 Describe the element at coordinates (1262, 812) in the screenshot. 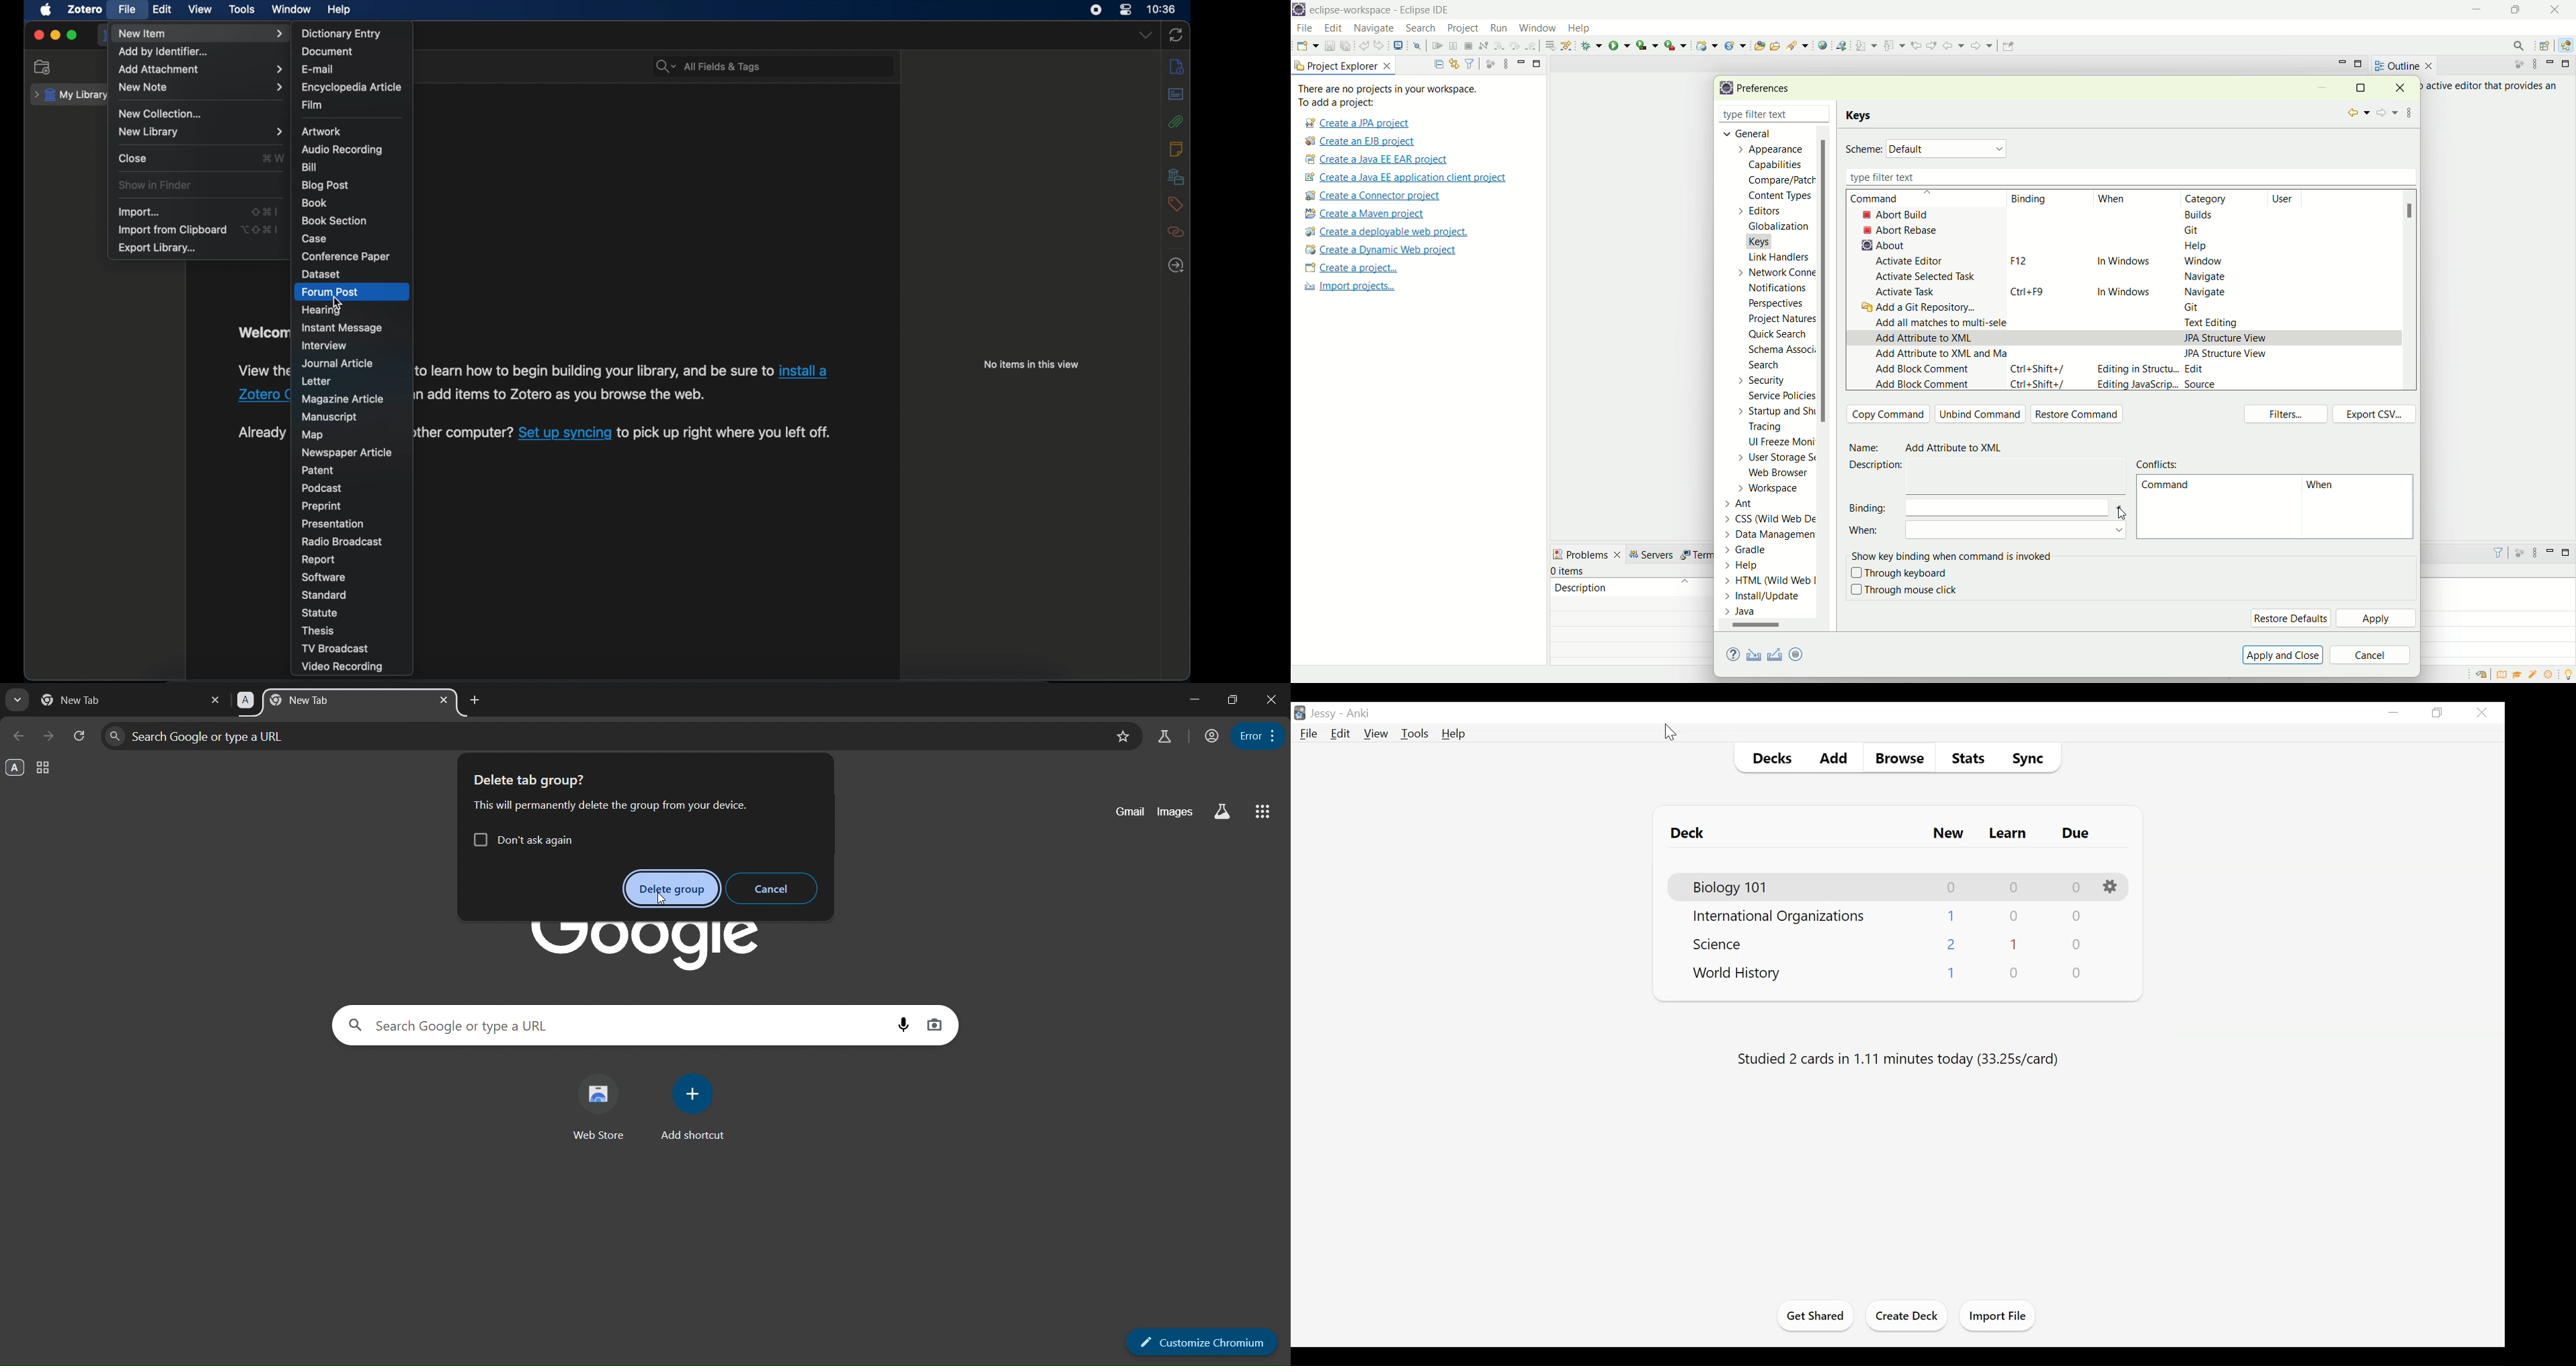

I see `google apps` at that location.